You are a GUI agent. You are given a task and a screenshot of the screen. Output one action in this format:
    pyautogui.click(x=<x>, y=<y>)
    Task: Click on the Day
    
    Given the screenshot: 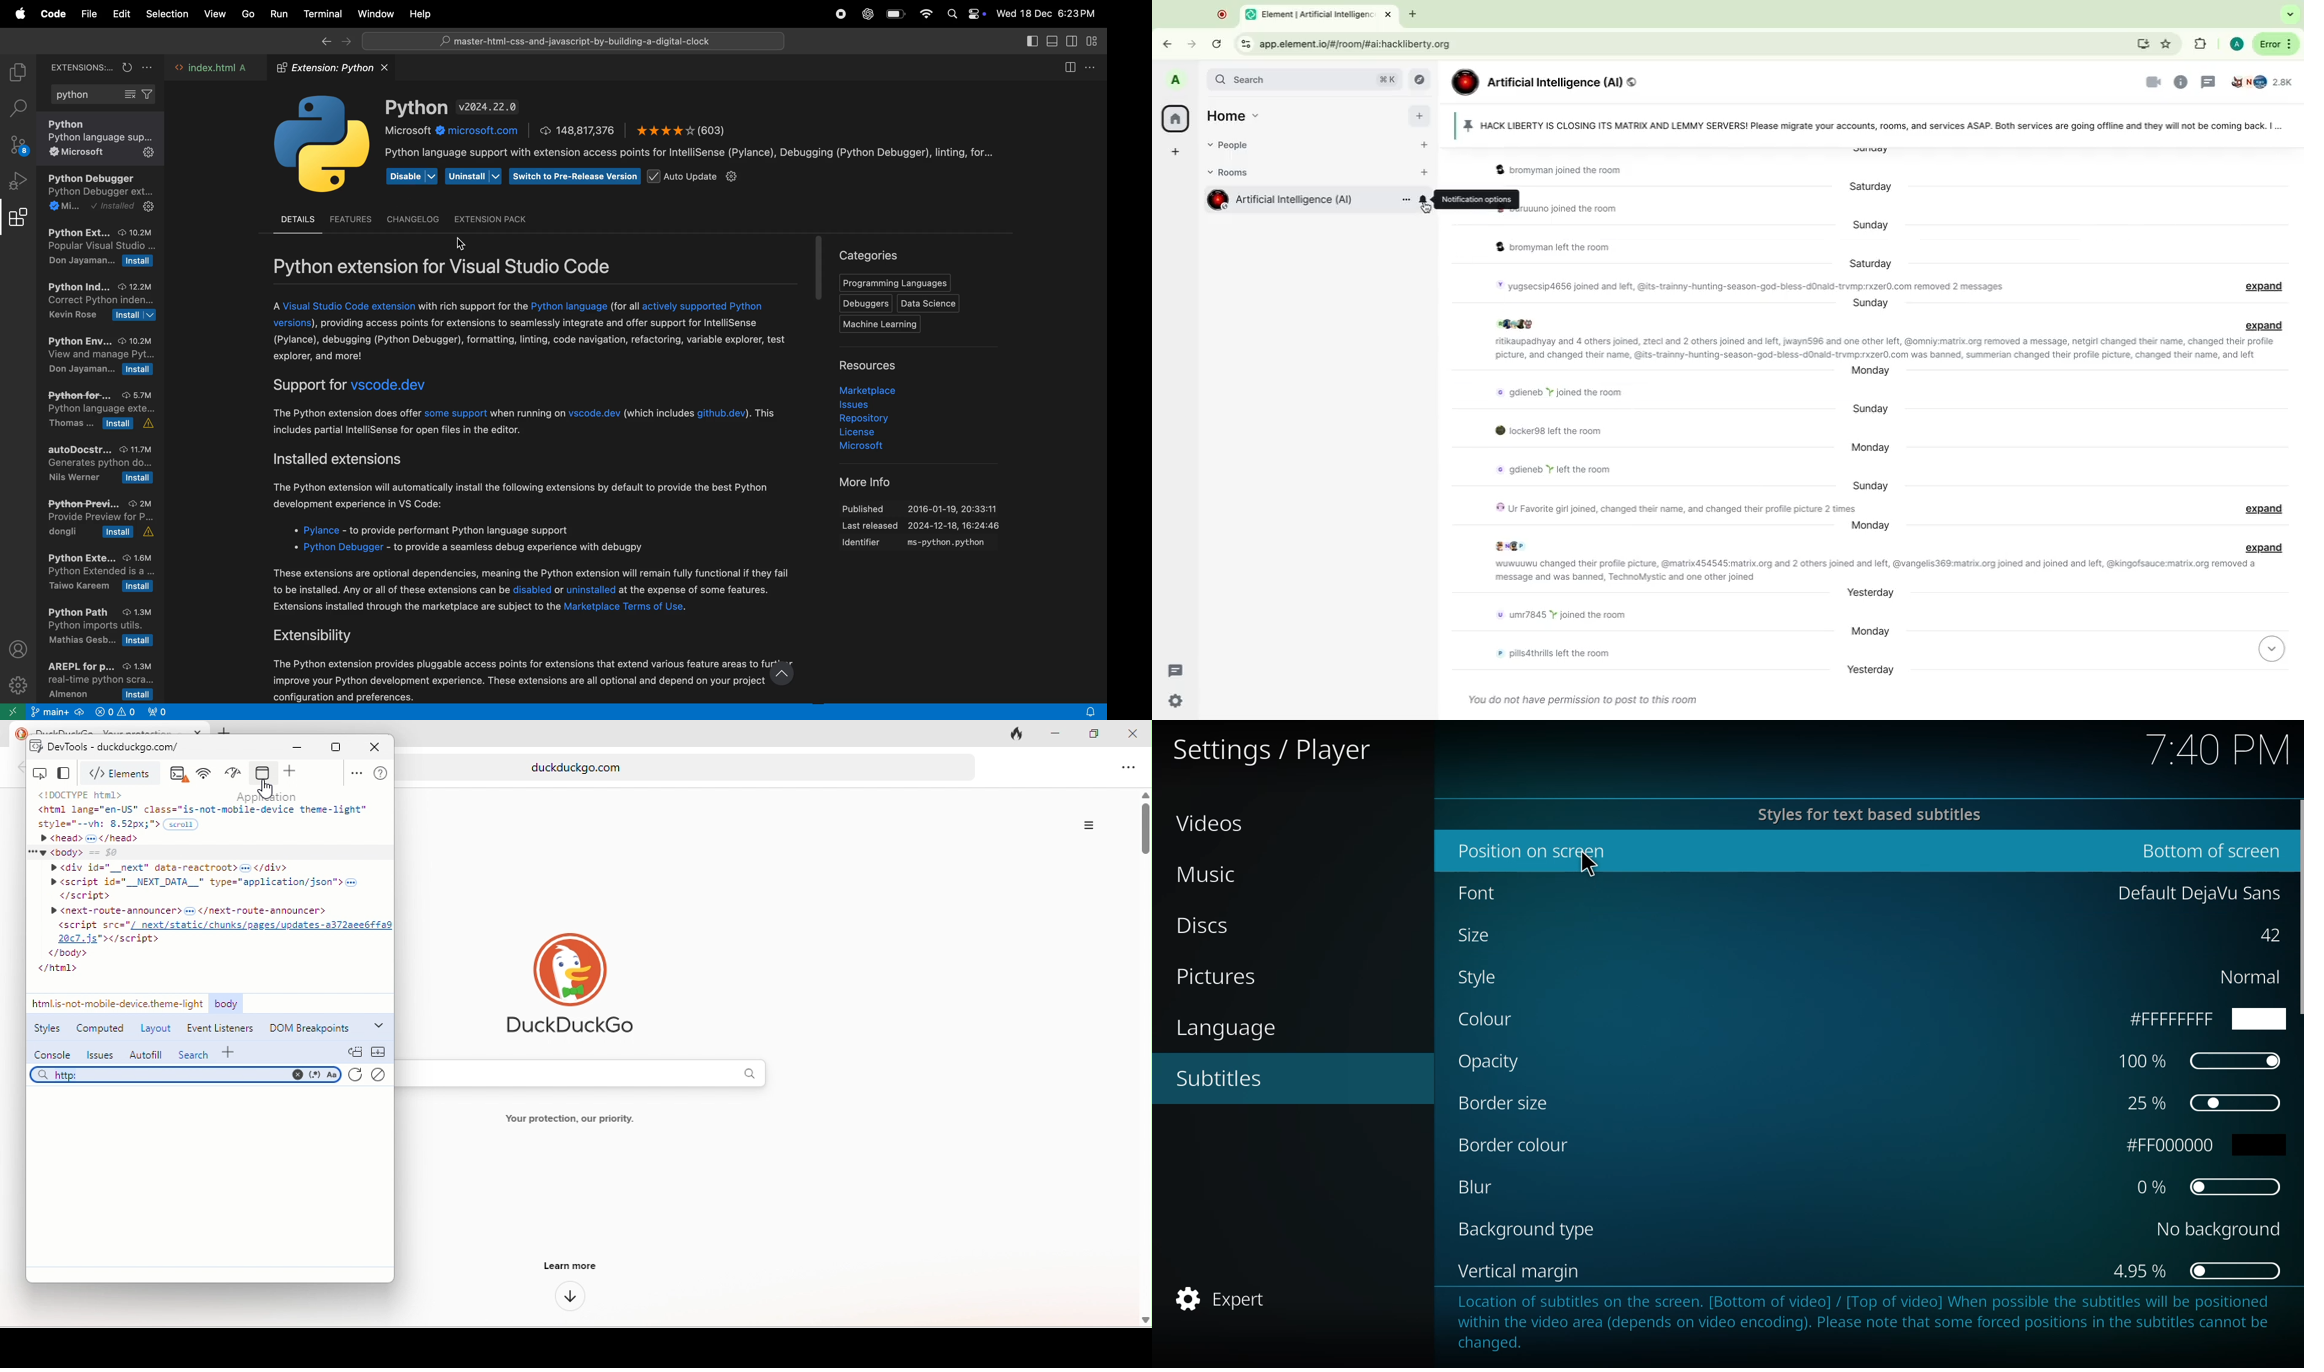 What is the action you would take?
    pyautogui.click(x=1875, y=593)
    